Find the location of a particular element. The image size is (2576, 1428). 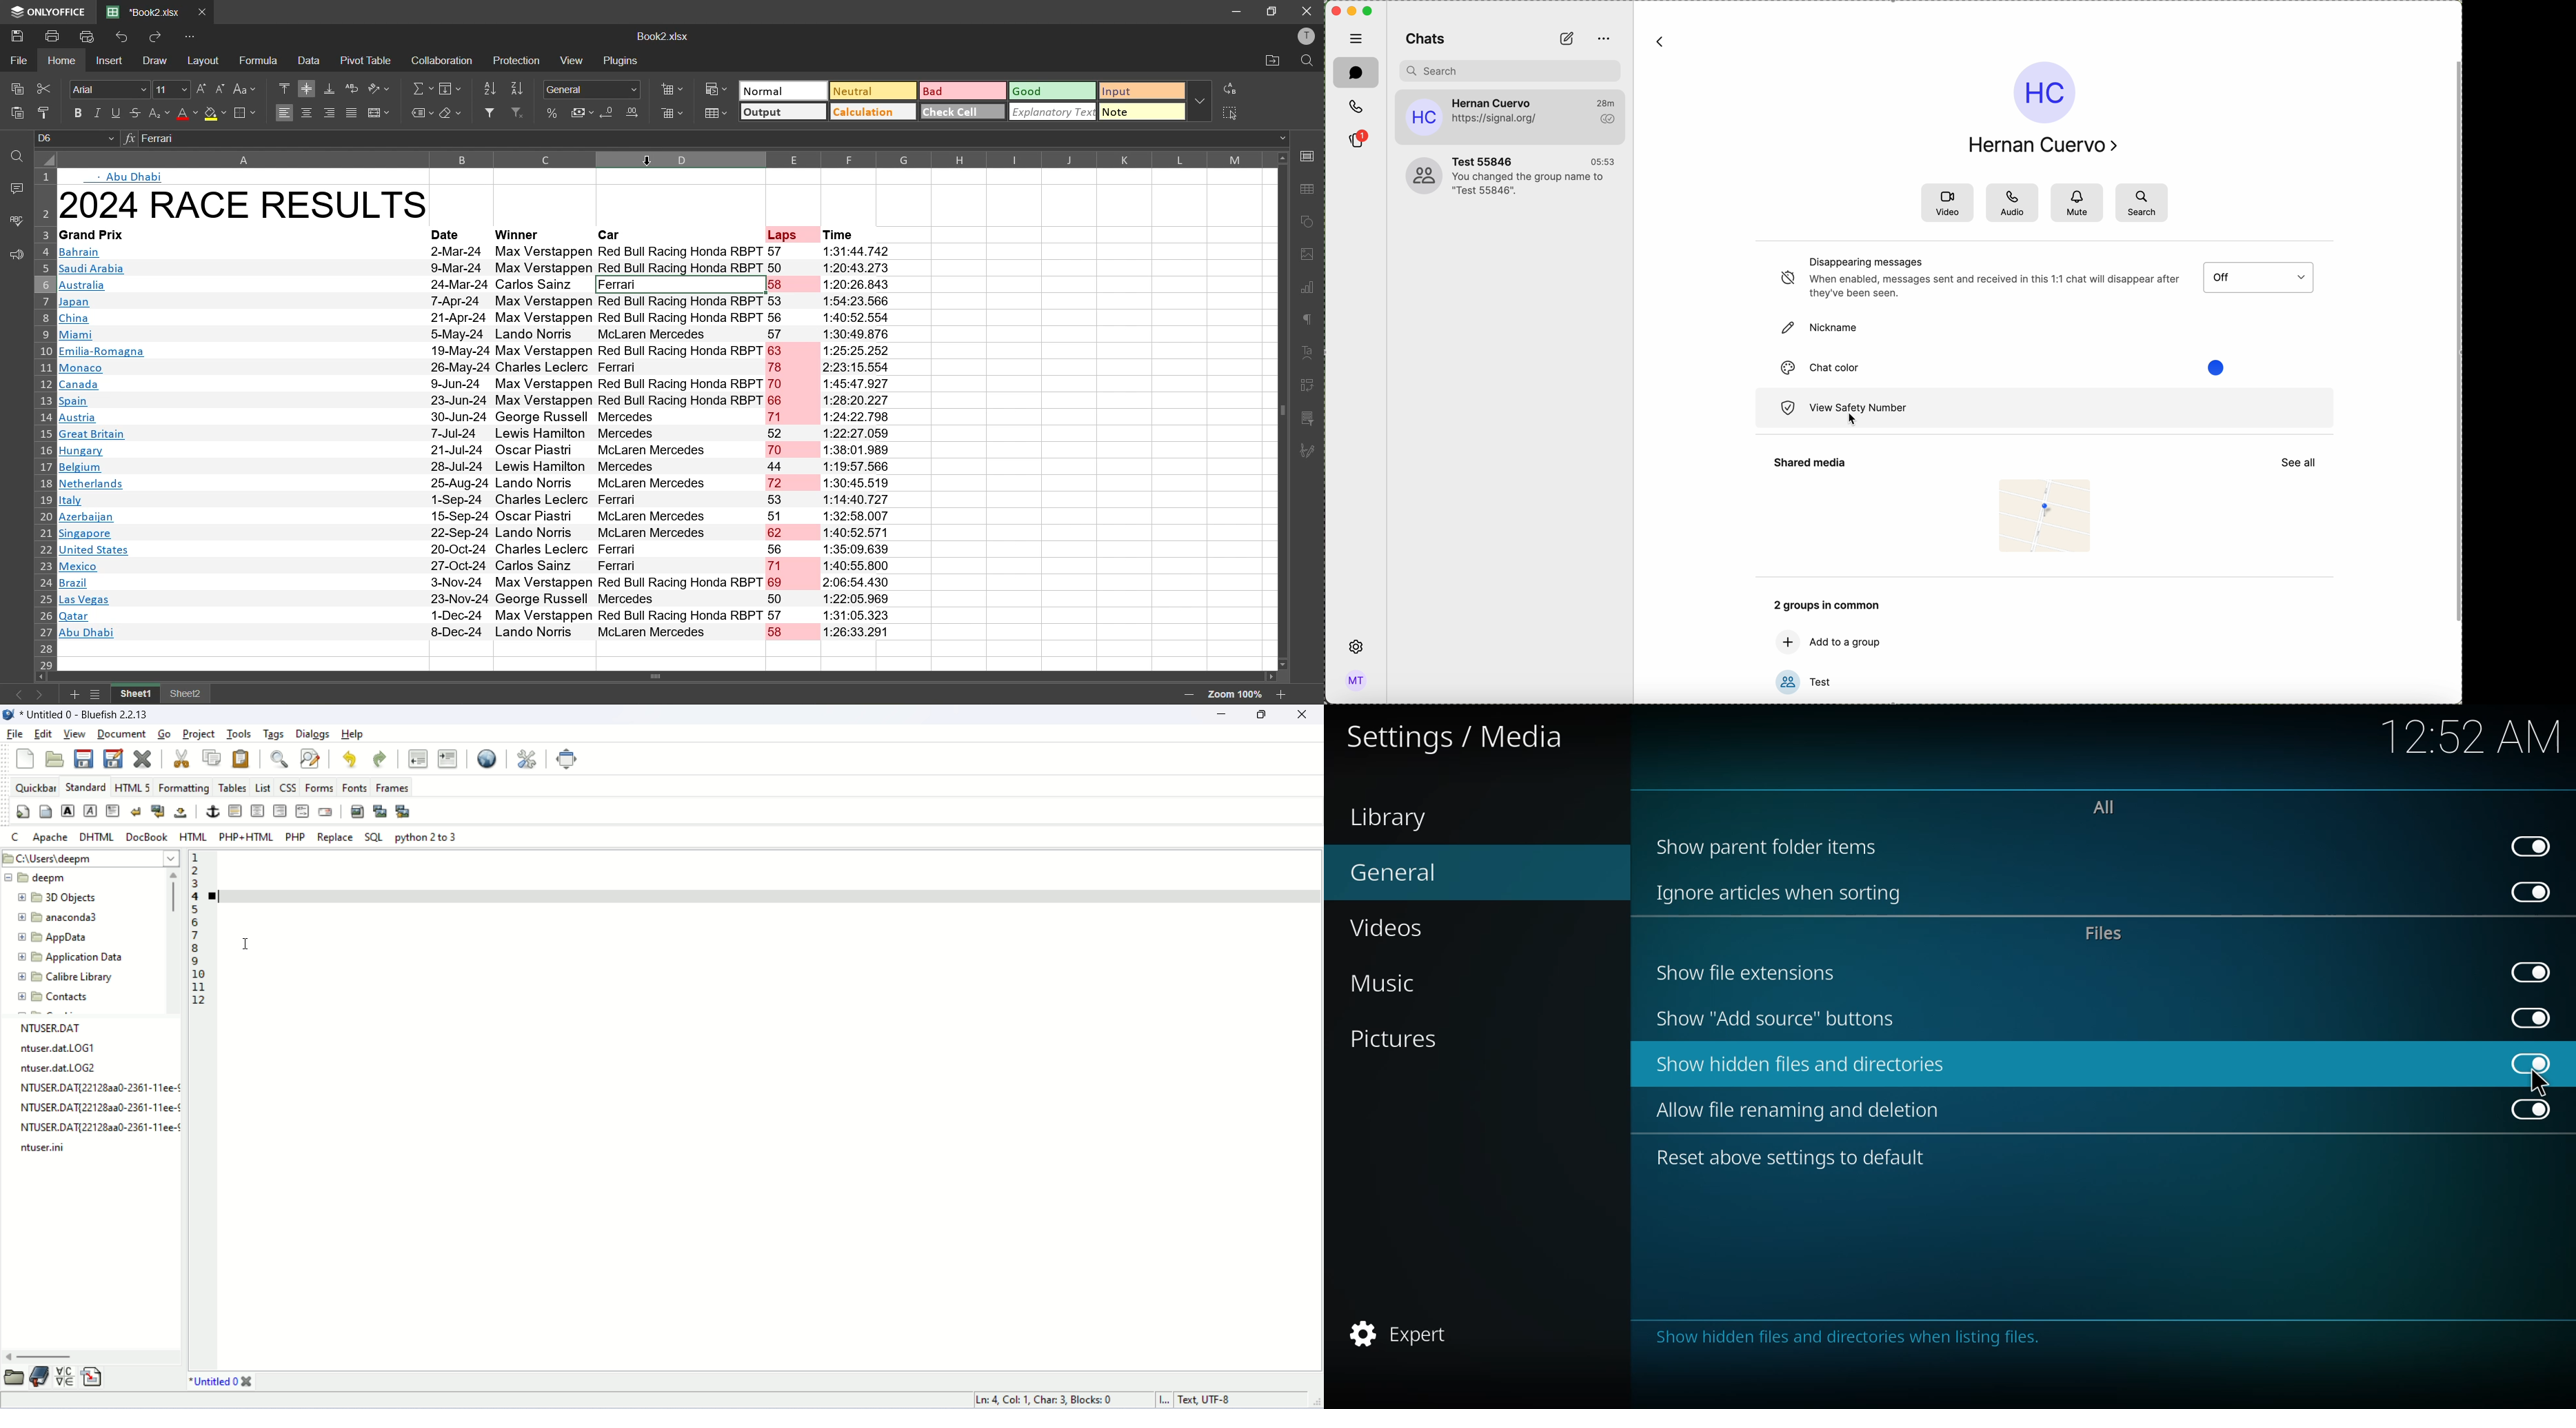

ignore articles when sorting is located at coordinates (1781, 890).